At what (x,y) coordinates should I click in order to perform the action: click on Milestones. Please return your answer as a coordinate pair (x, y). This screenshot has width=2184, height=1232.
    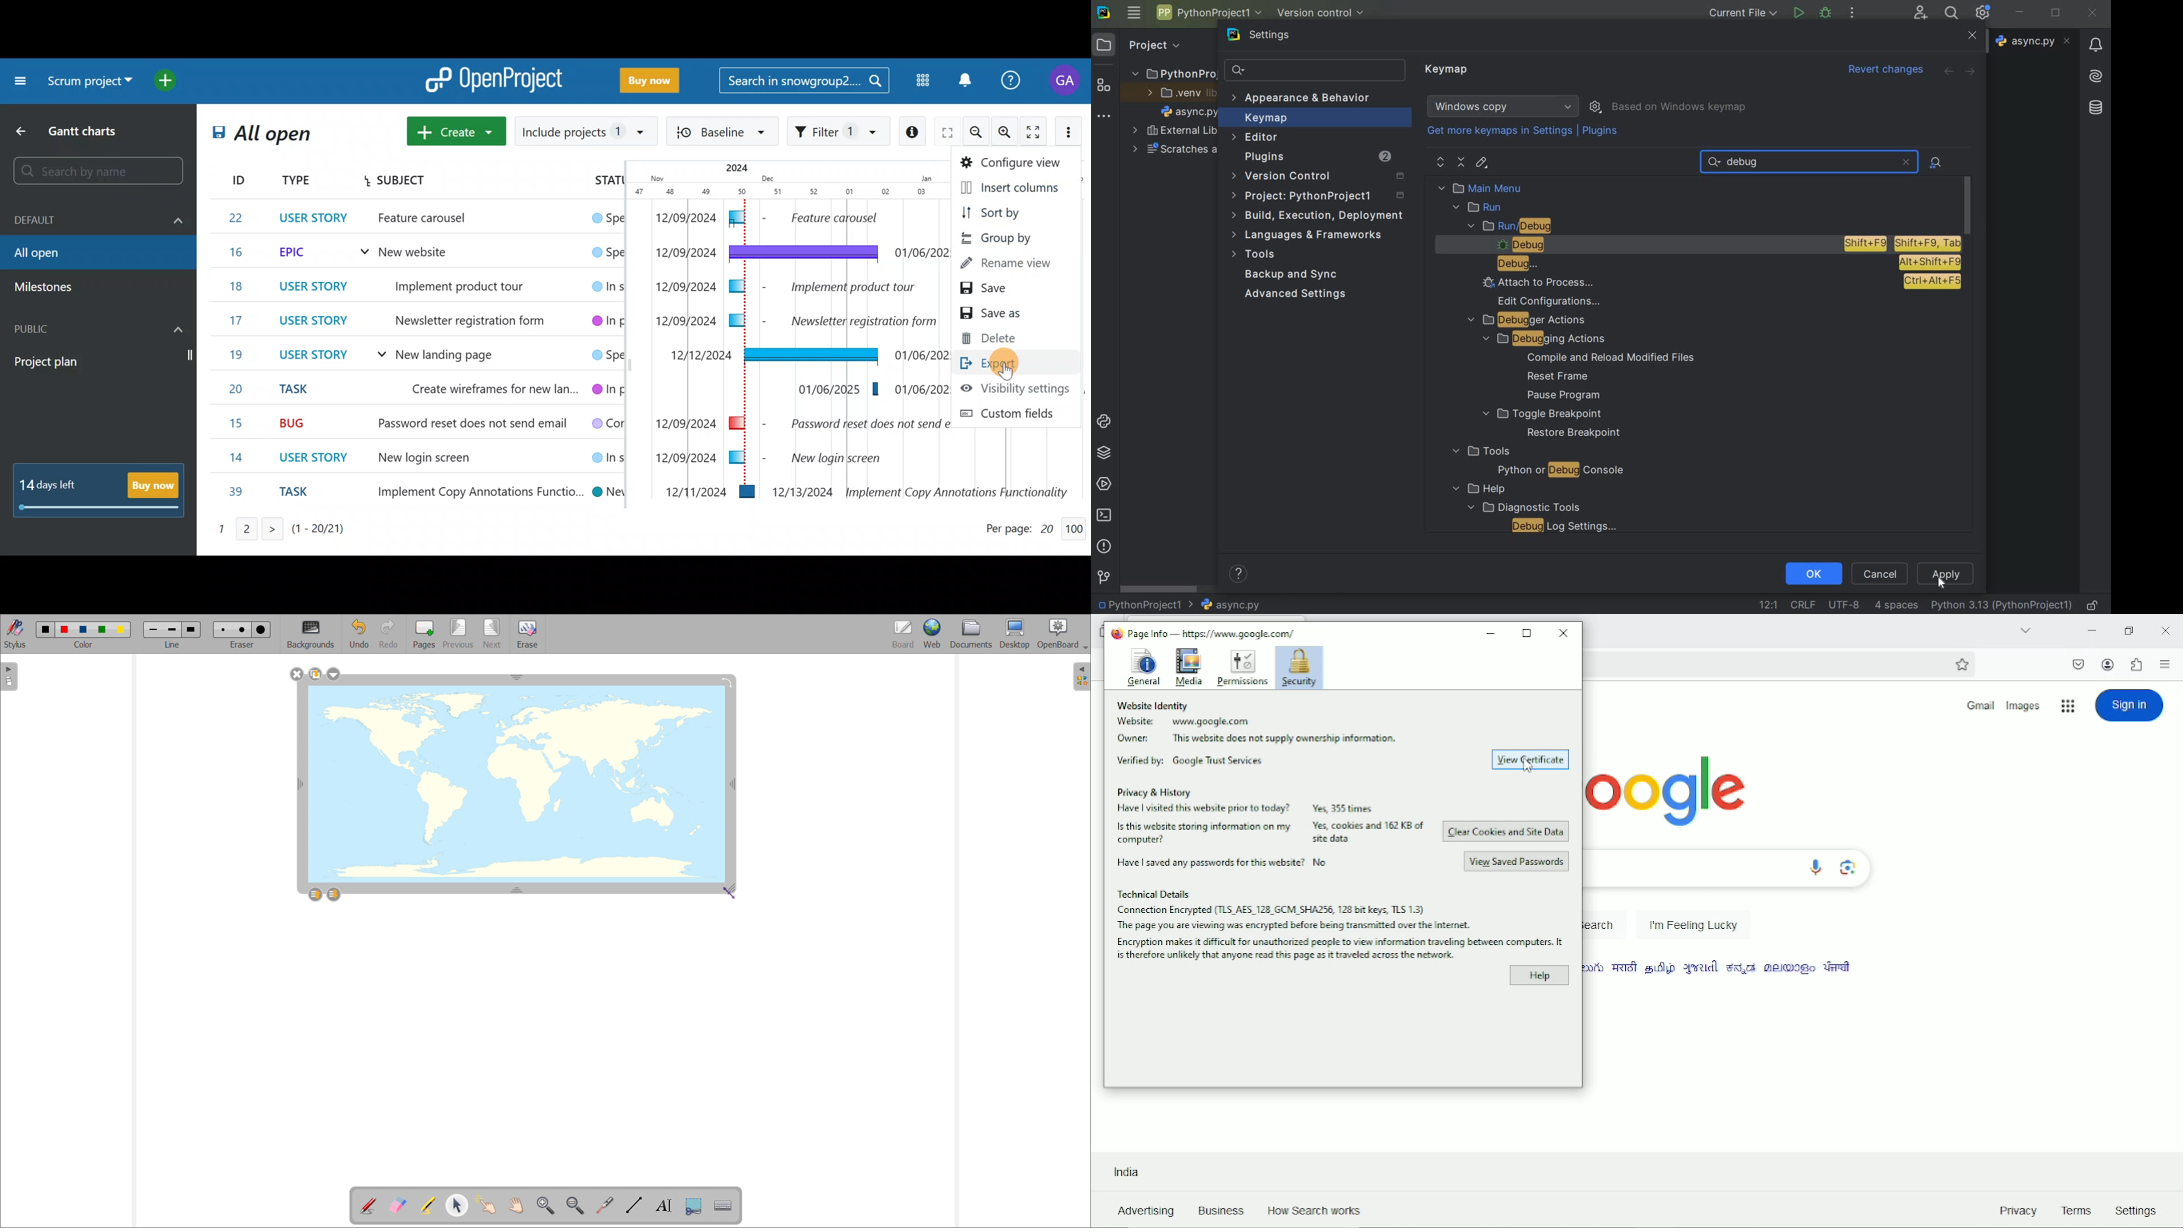
    Looking at the image, I should click on (53, 288).